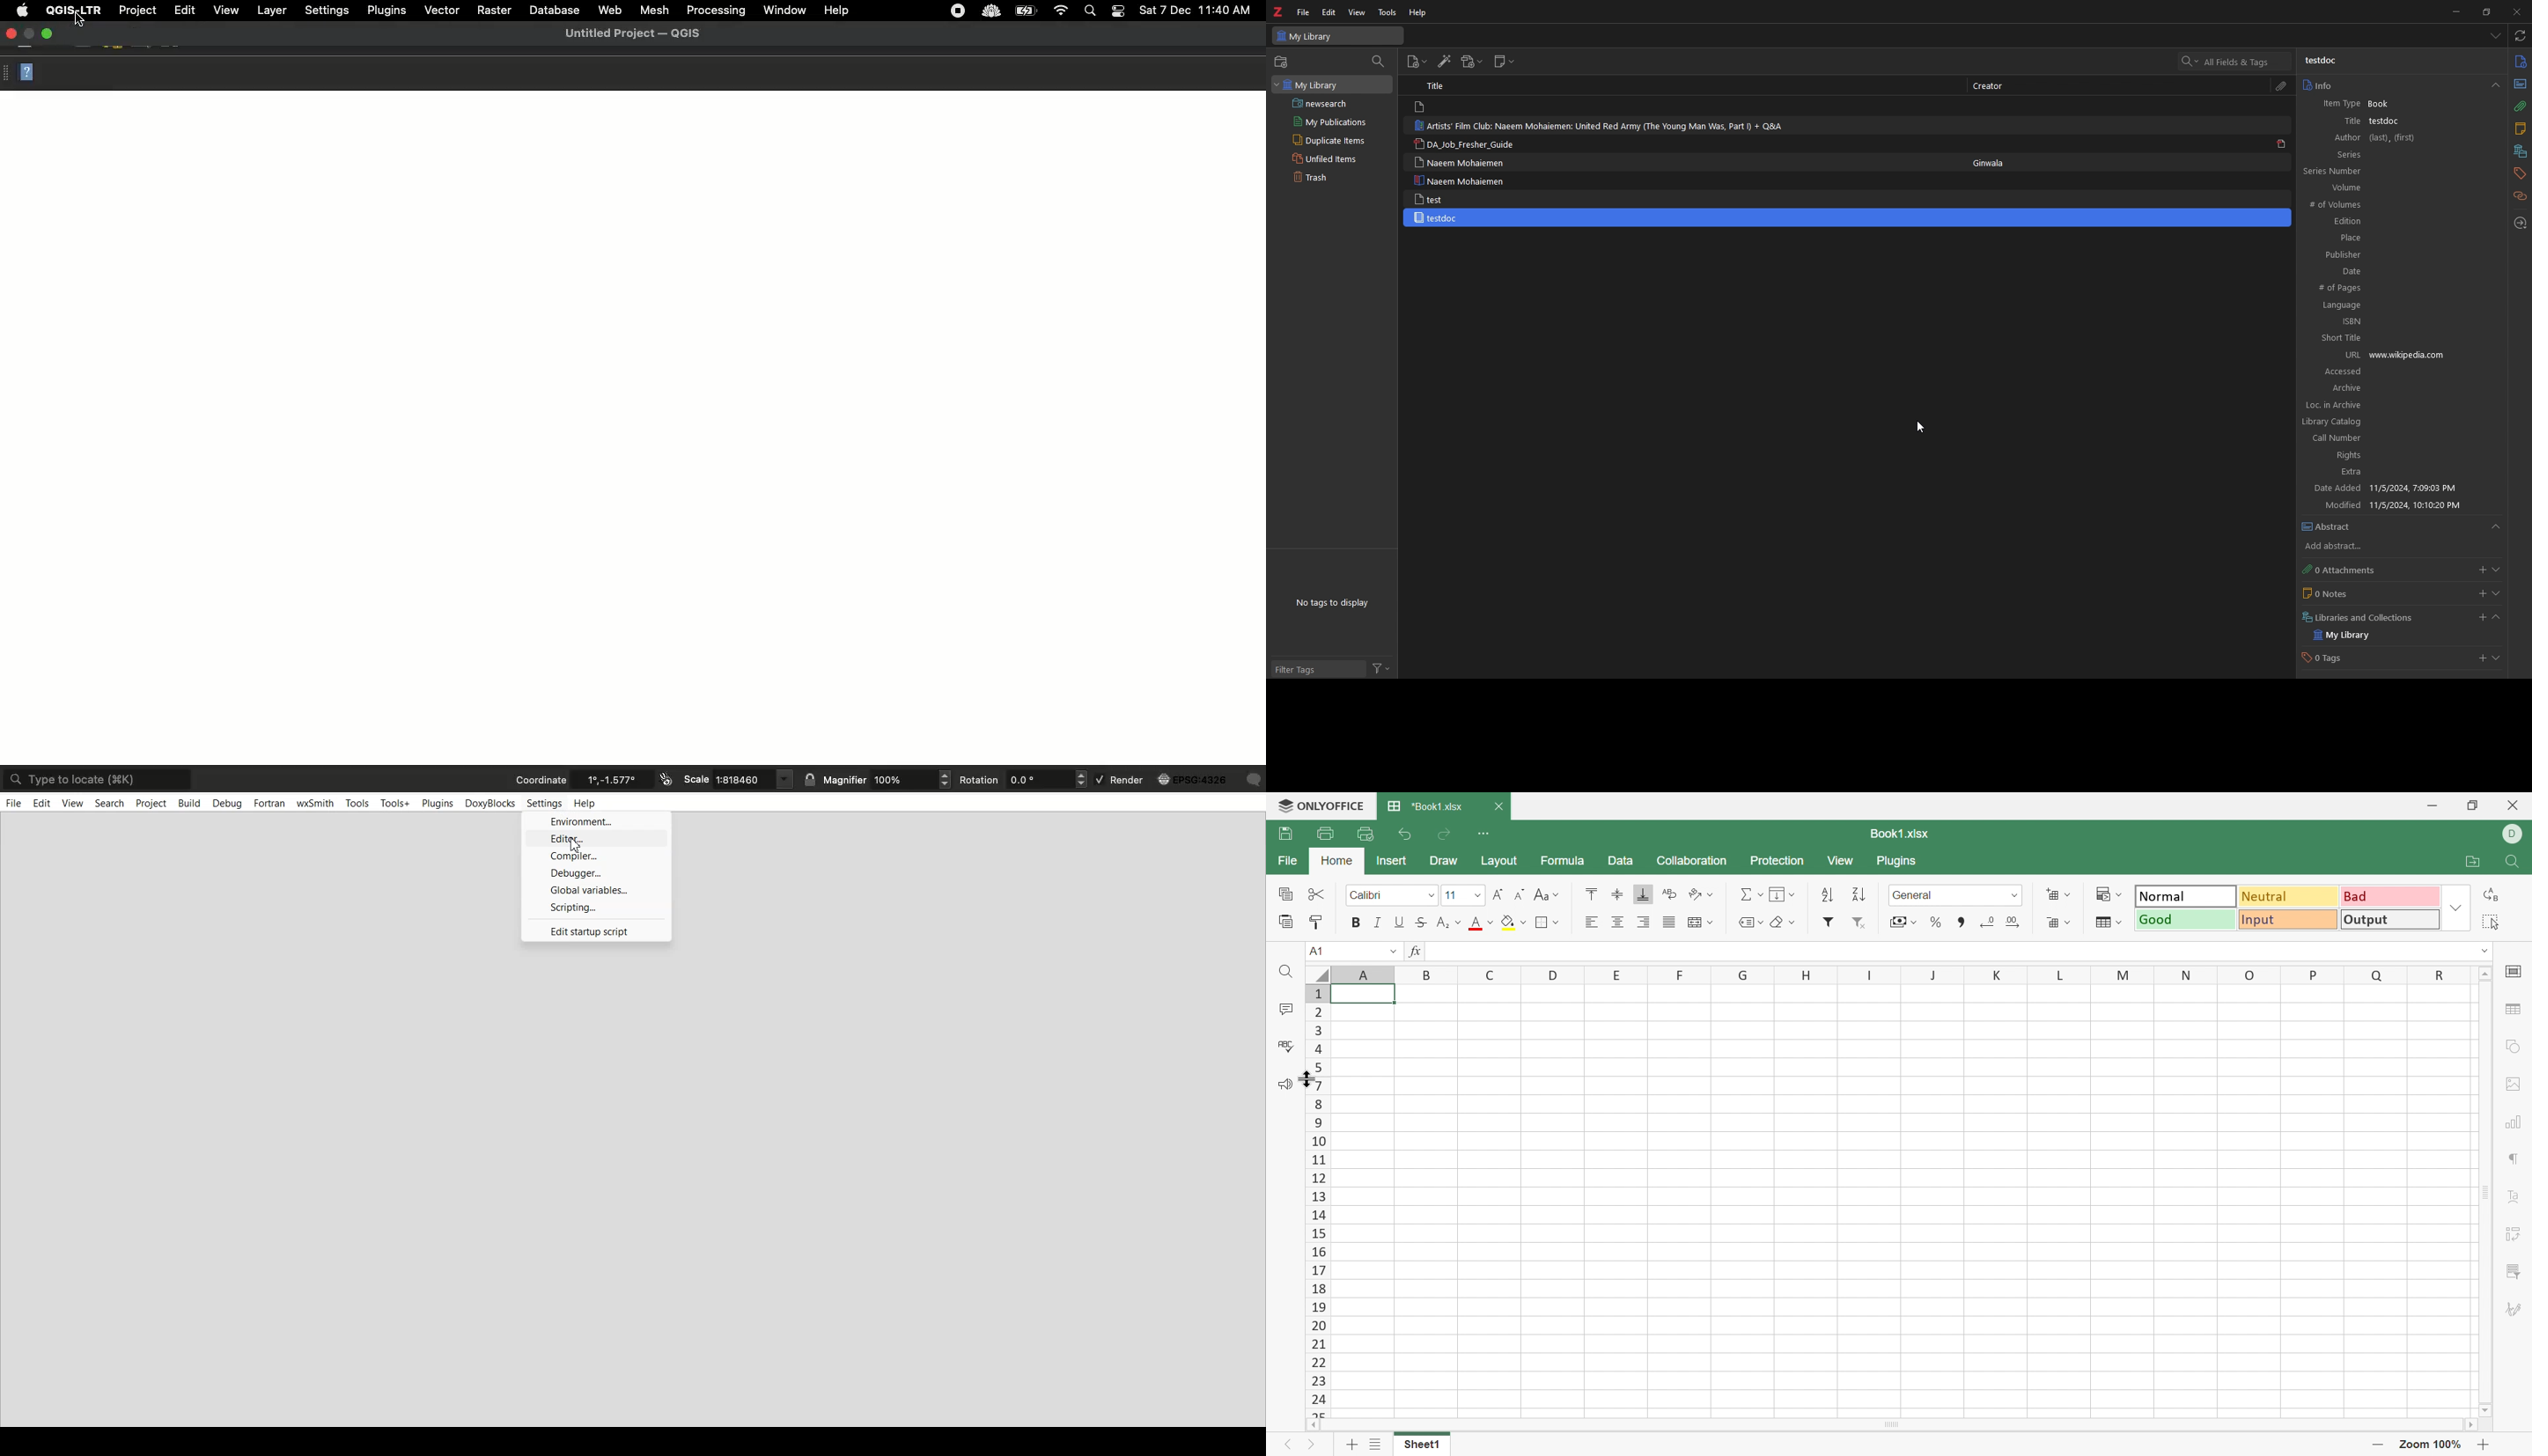 This screenshot has width=2548, height=1456. What do you see at coordinates (1321, 951) in the screenshot?
I see `A1` at bounding box center [1321, 951].